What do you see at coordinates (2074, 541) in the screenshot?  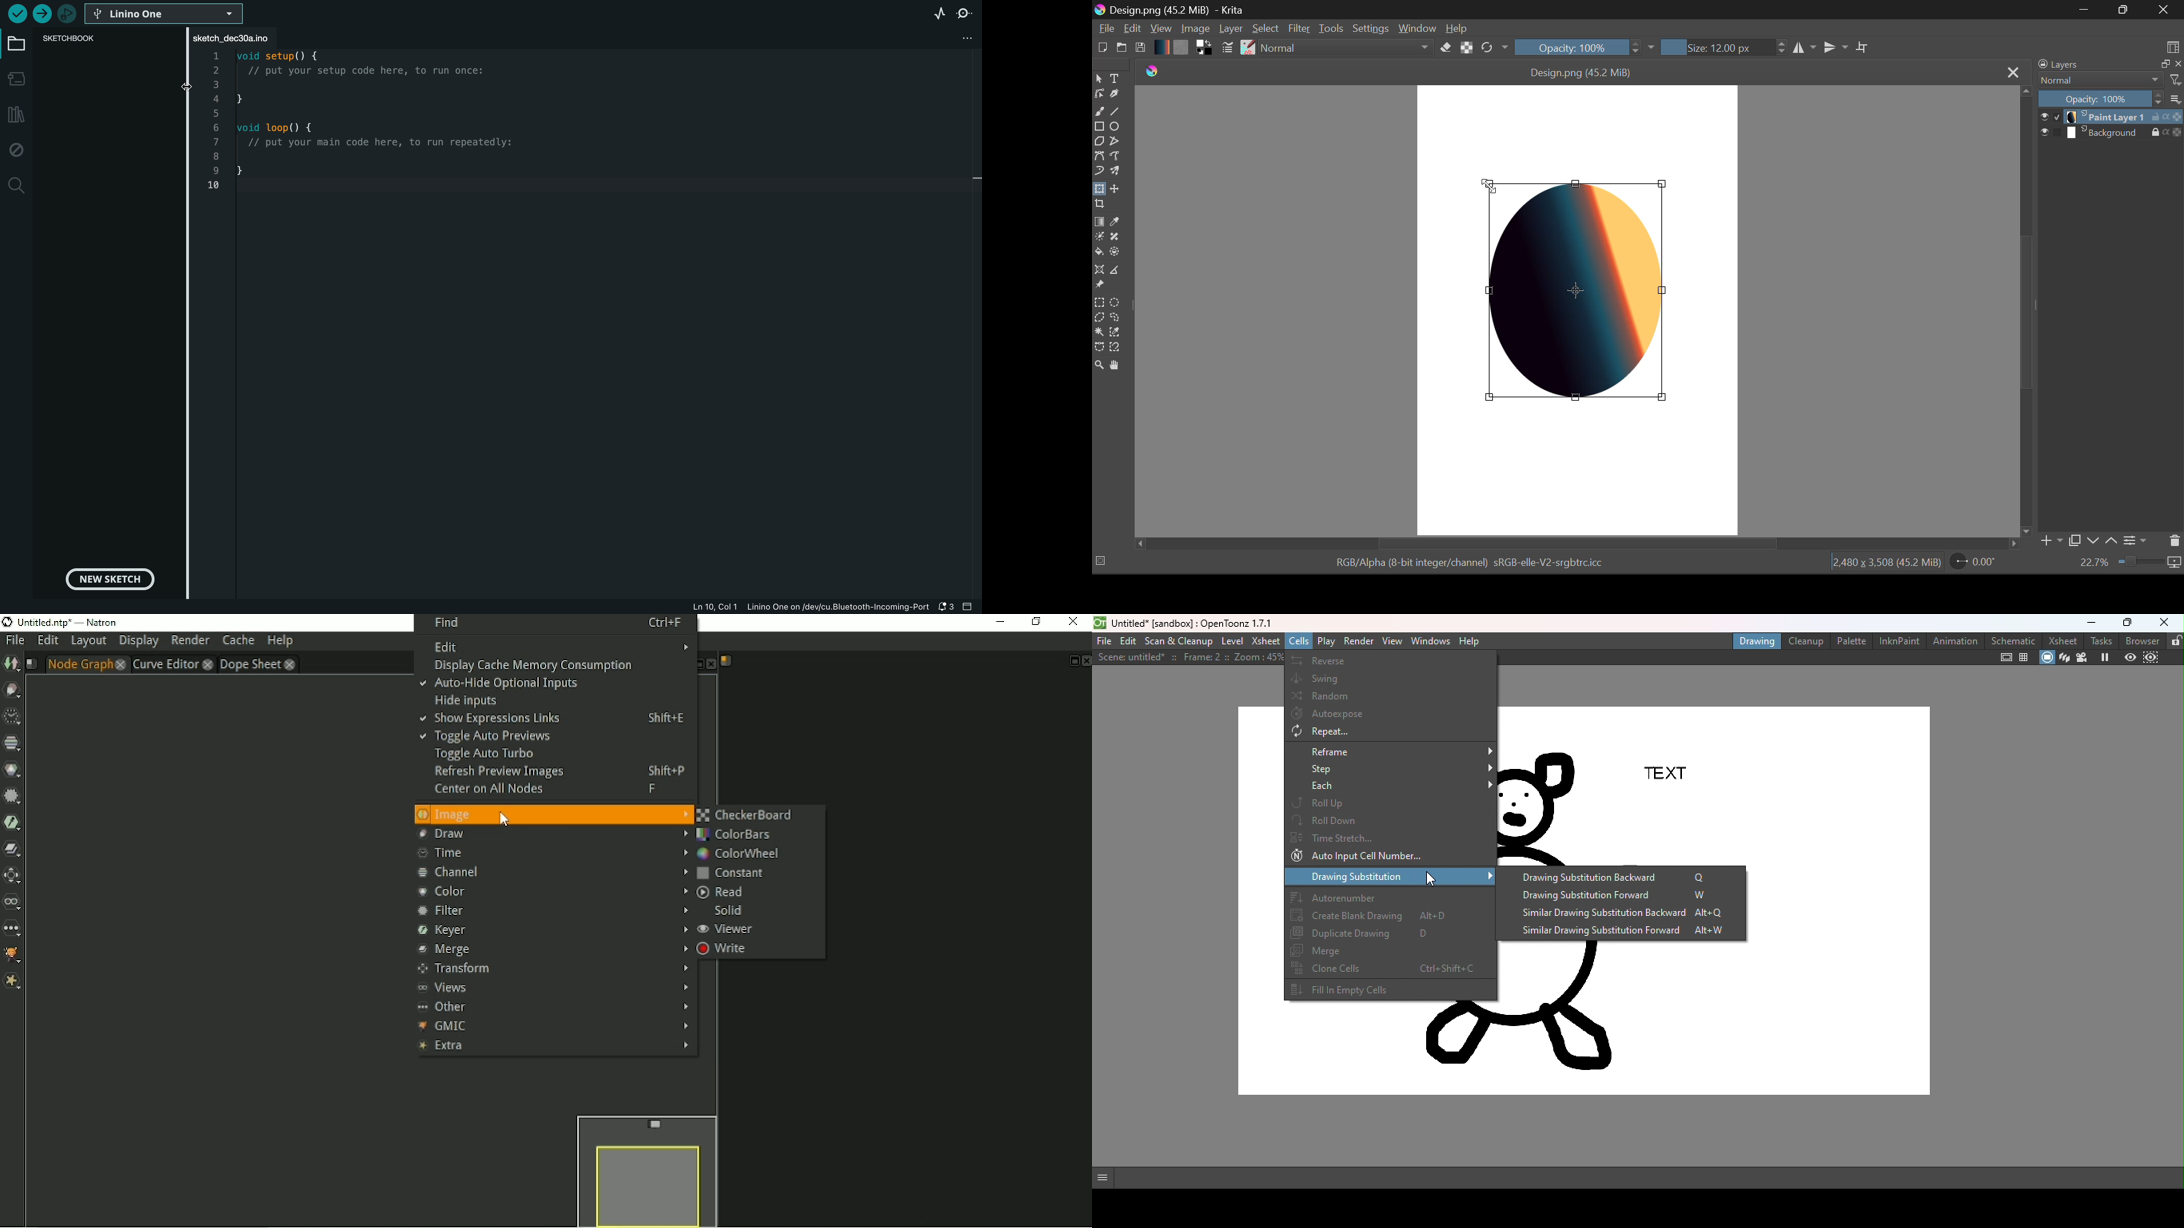 I see `Copy Layer` at bounding box center [2074, 541].